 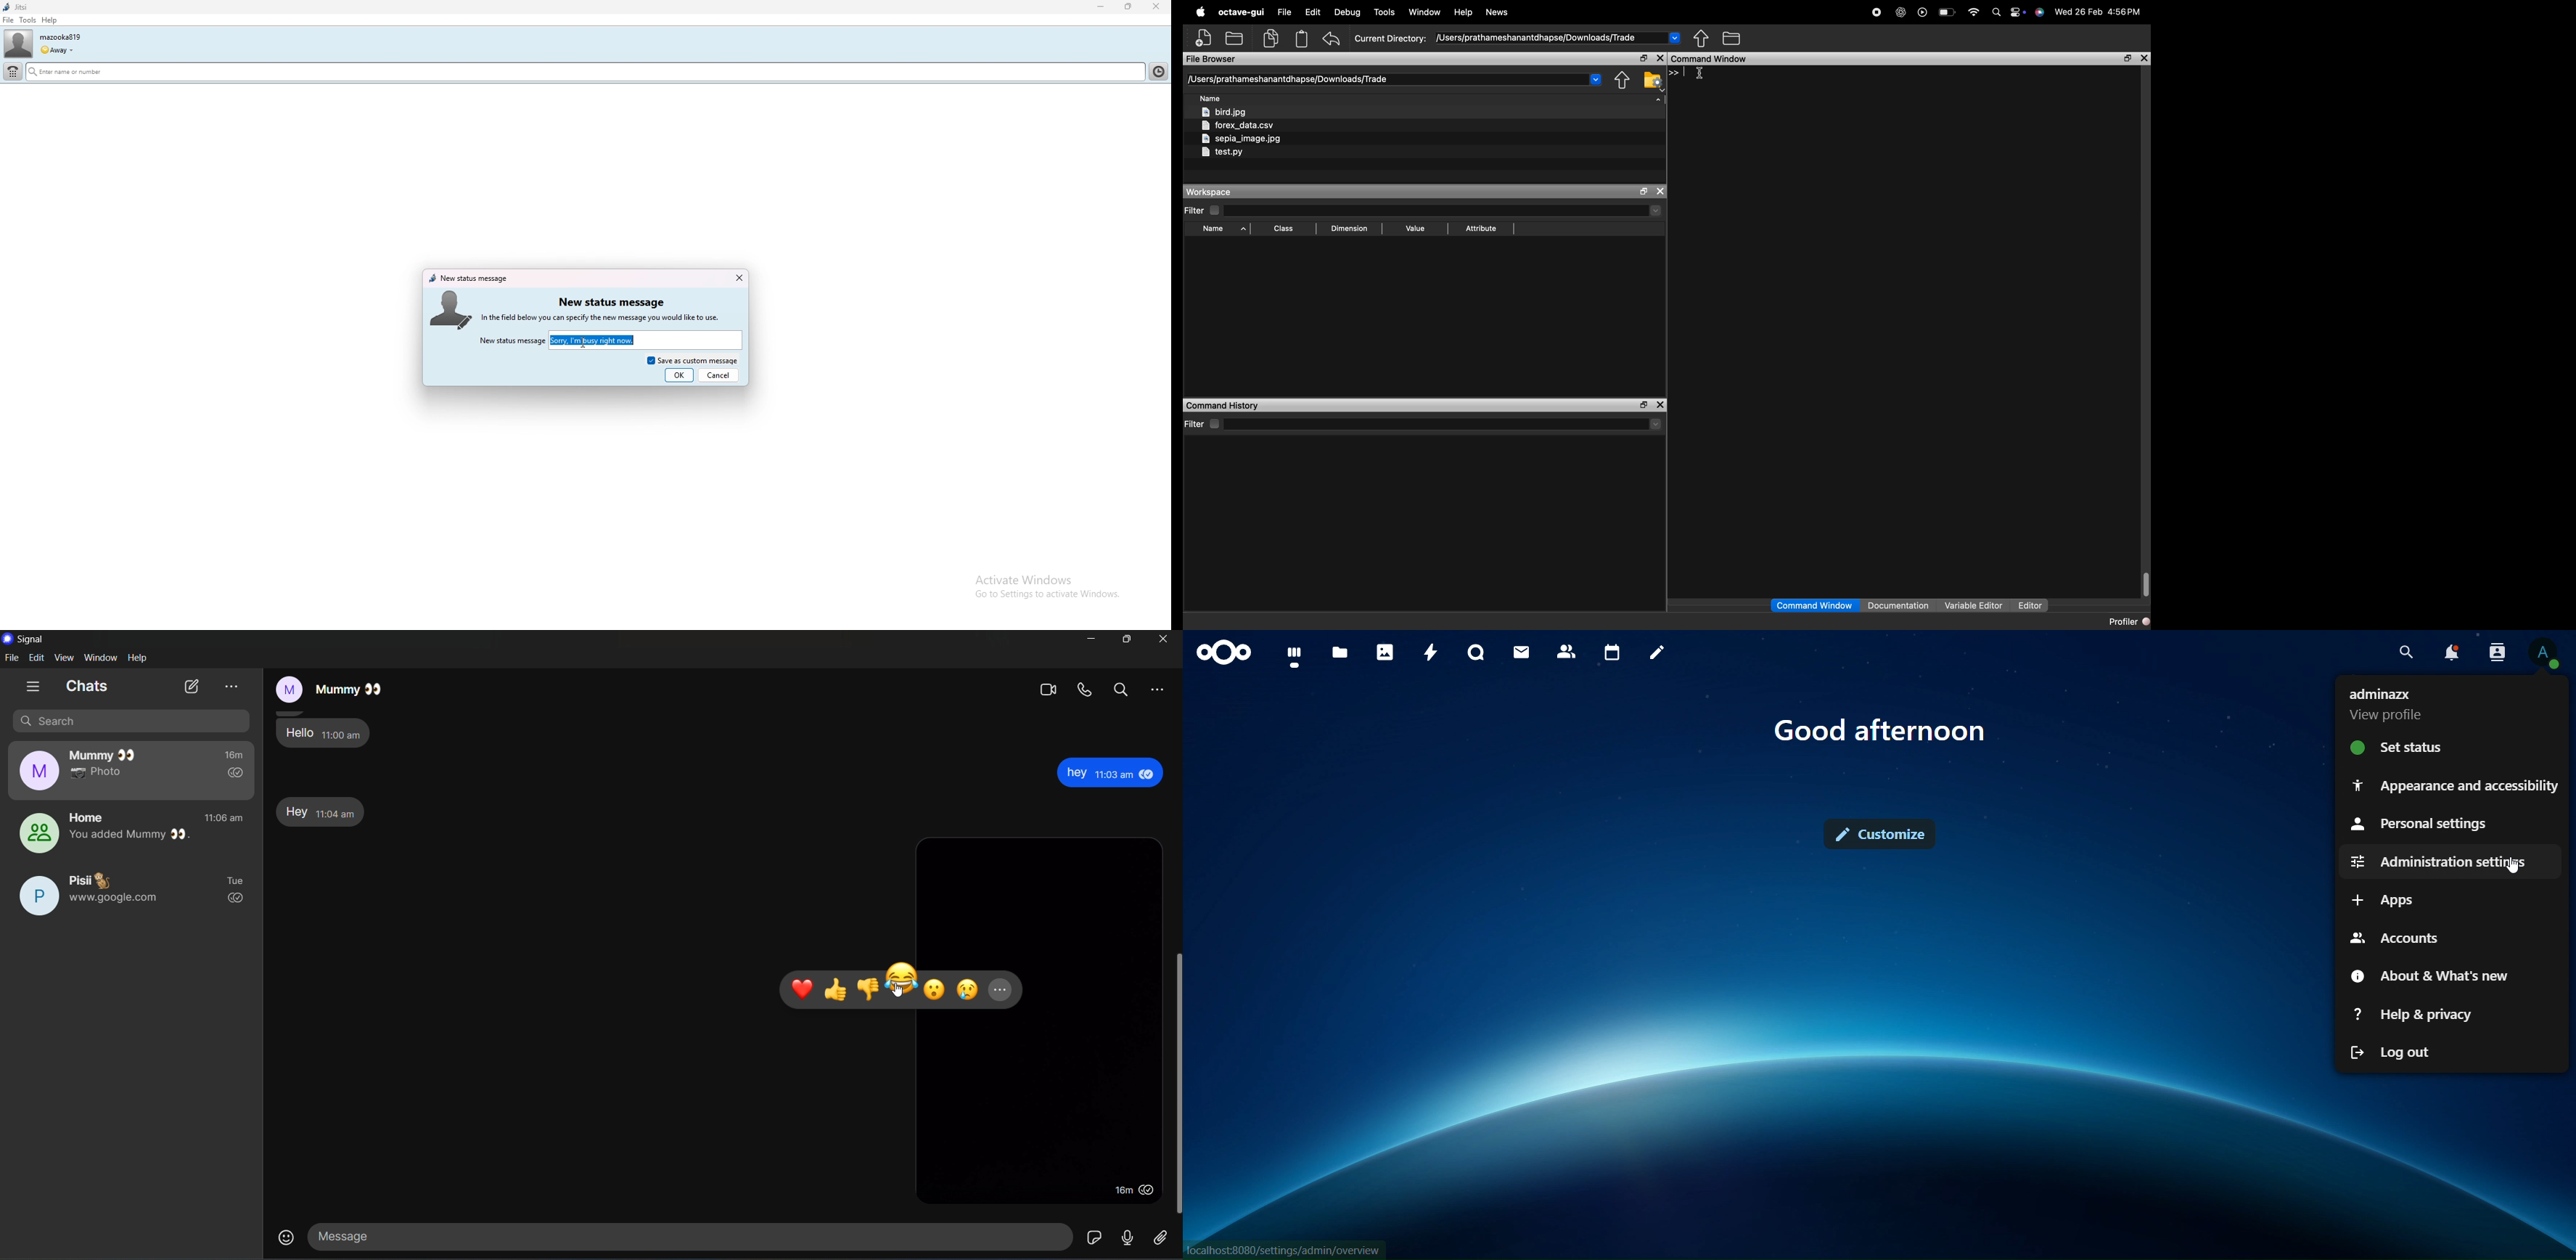 What do you see at coordinates (2408, 652) in the screenshot?
I see `search` at bounding box center [2408, 652].